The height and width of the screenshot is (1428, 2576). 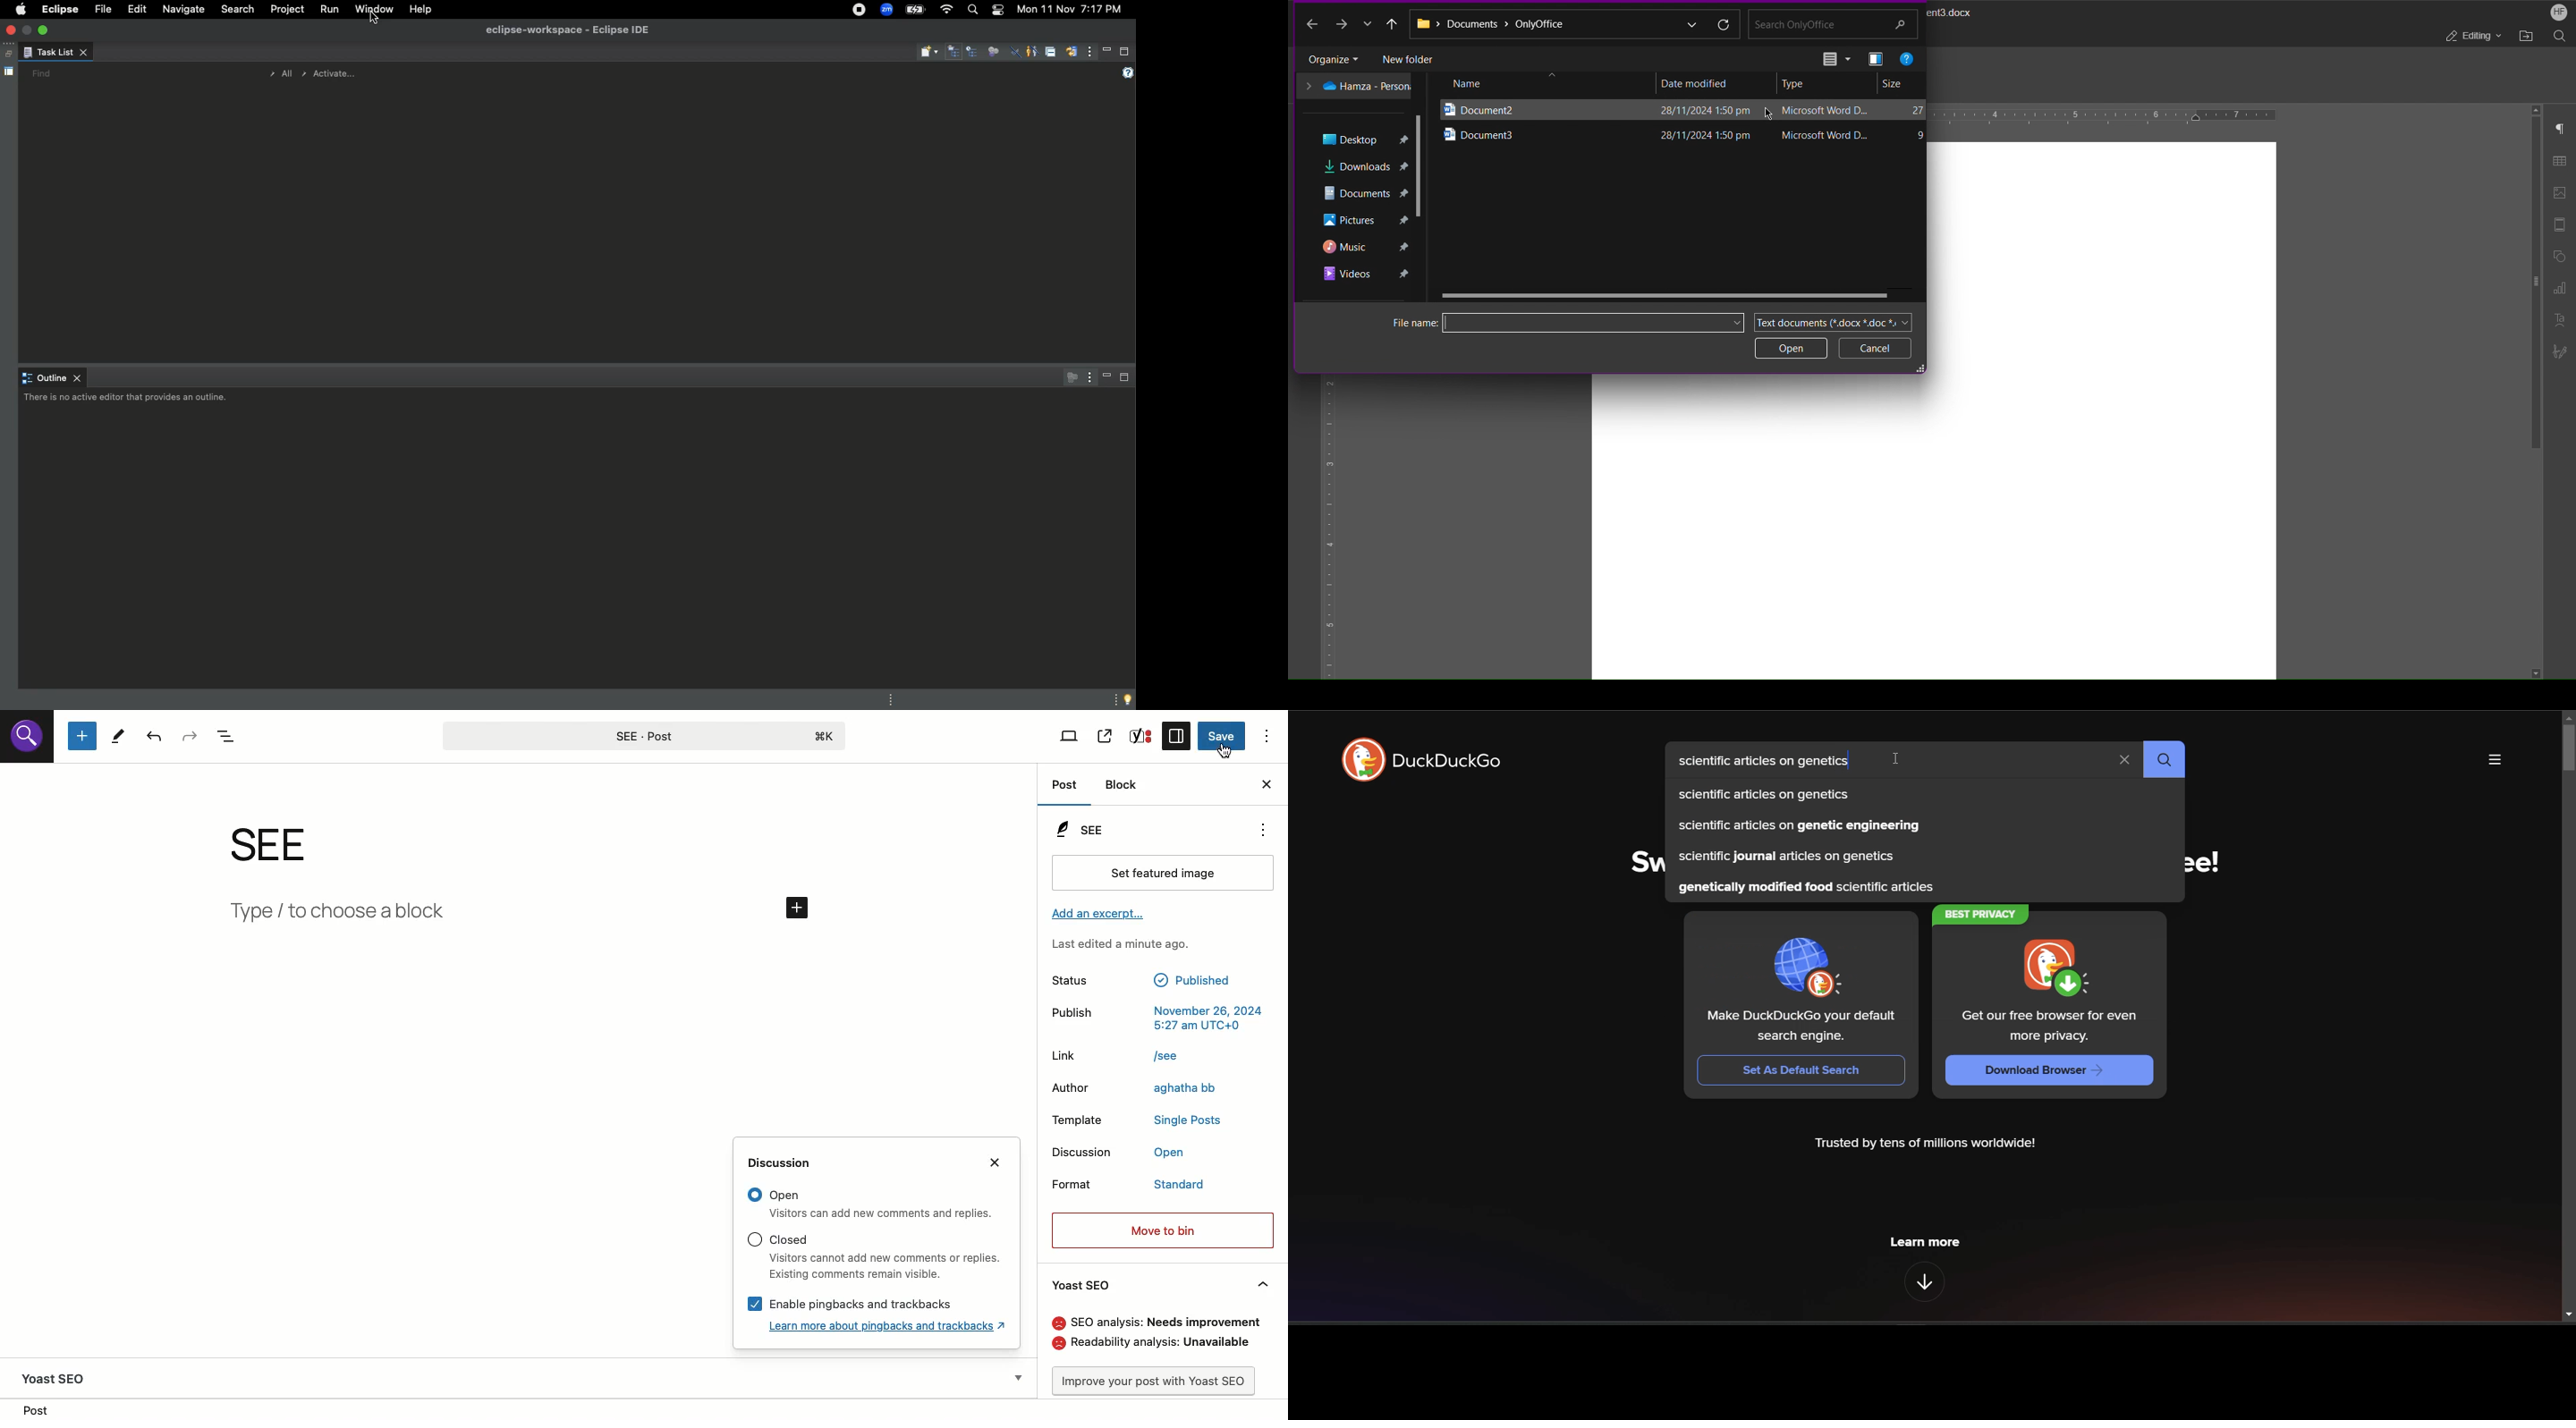 What do you see at coordinates (1810, 888) in the screenshot?
I see `genetically modified food scientific articles` at bounding box center [1810, 888].